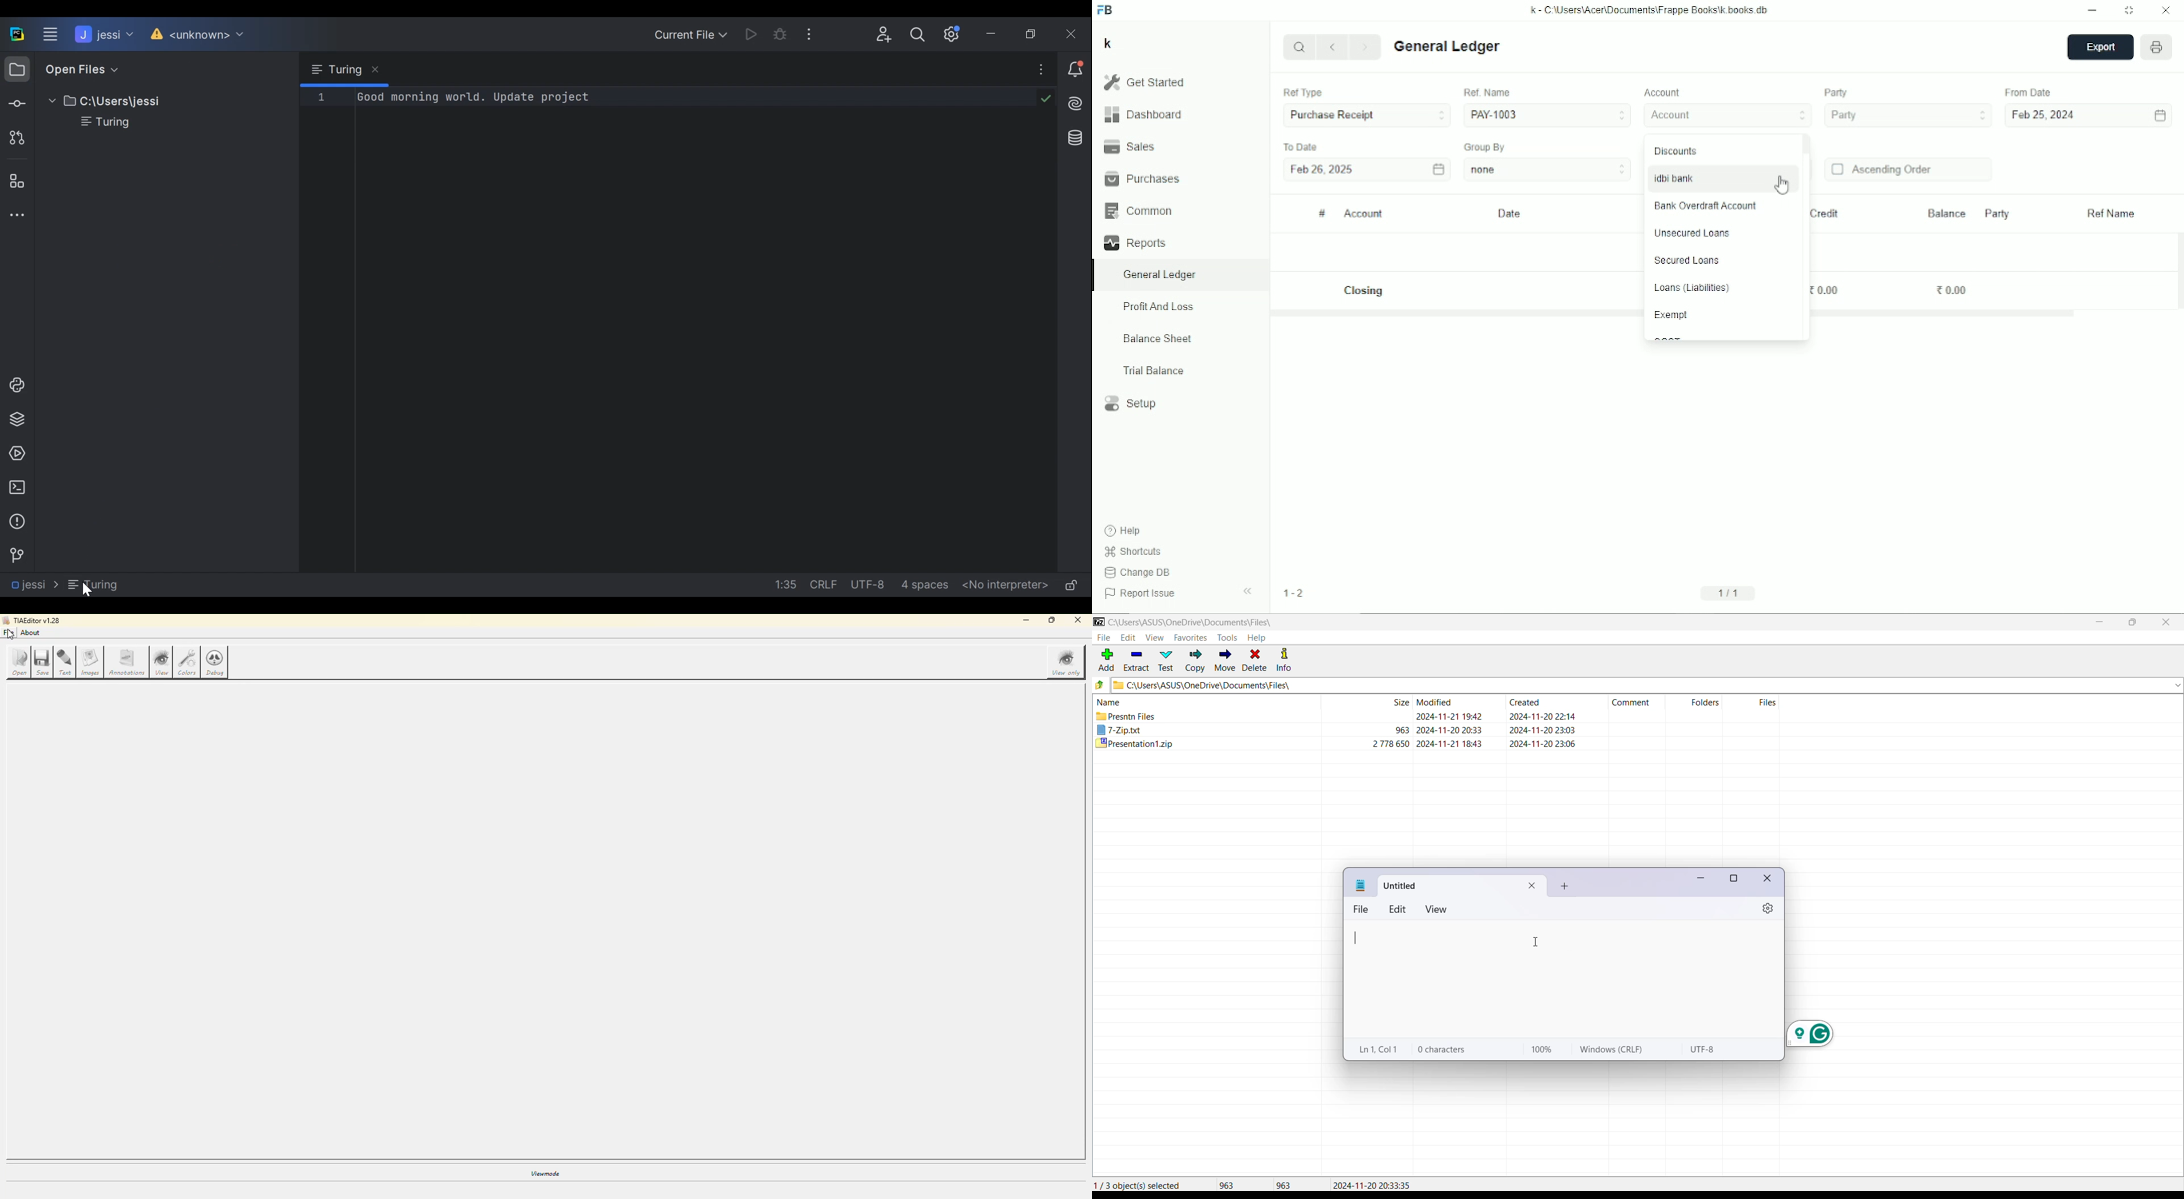 Image resolution: width=2184 pixels, height=1204 pixels. Describe the element at coordinates (2129, 11) in the screenshot. I see `Toggle between form and full width` at that location.